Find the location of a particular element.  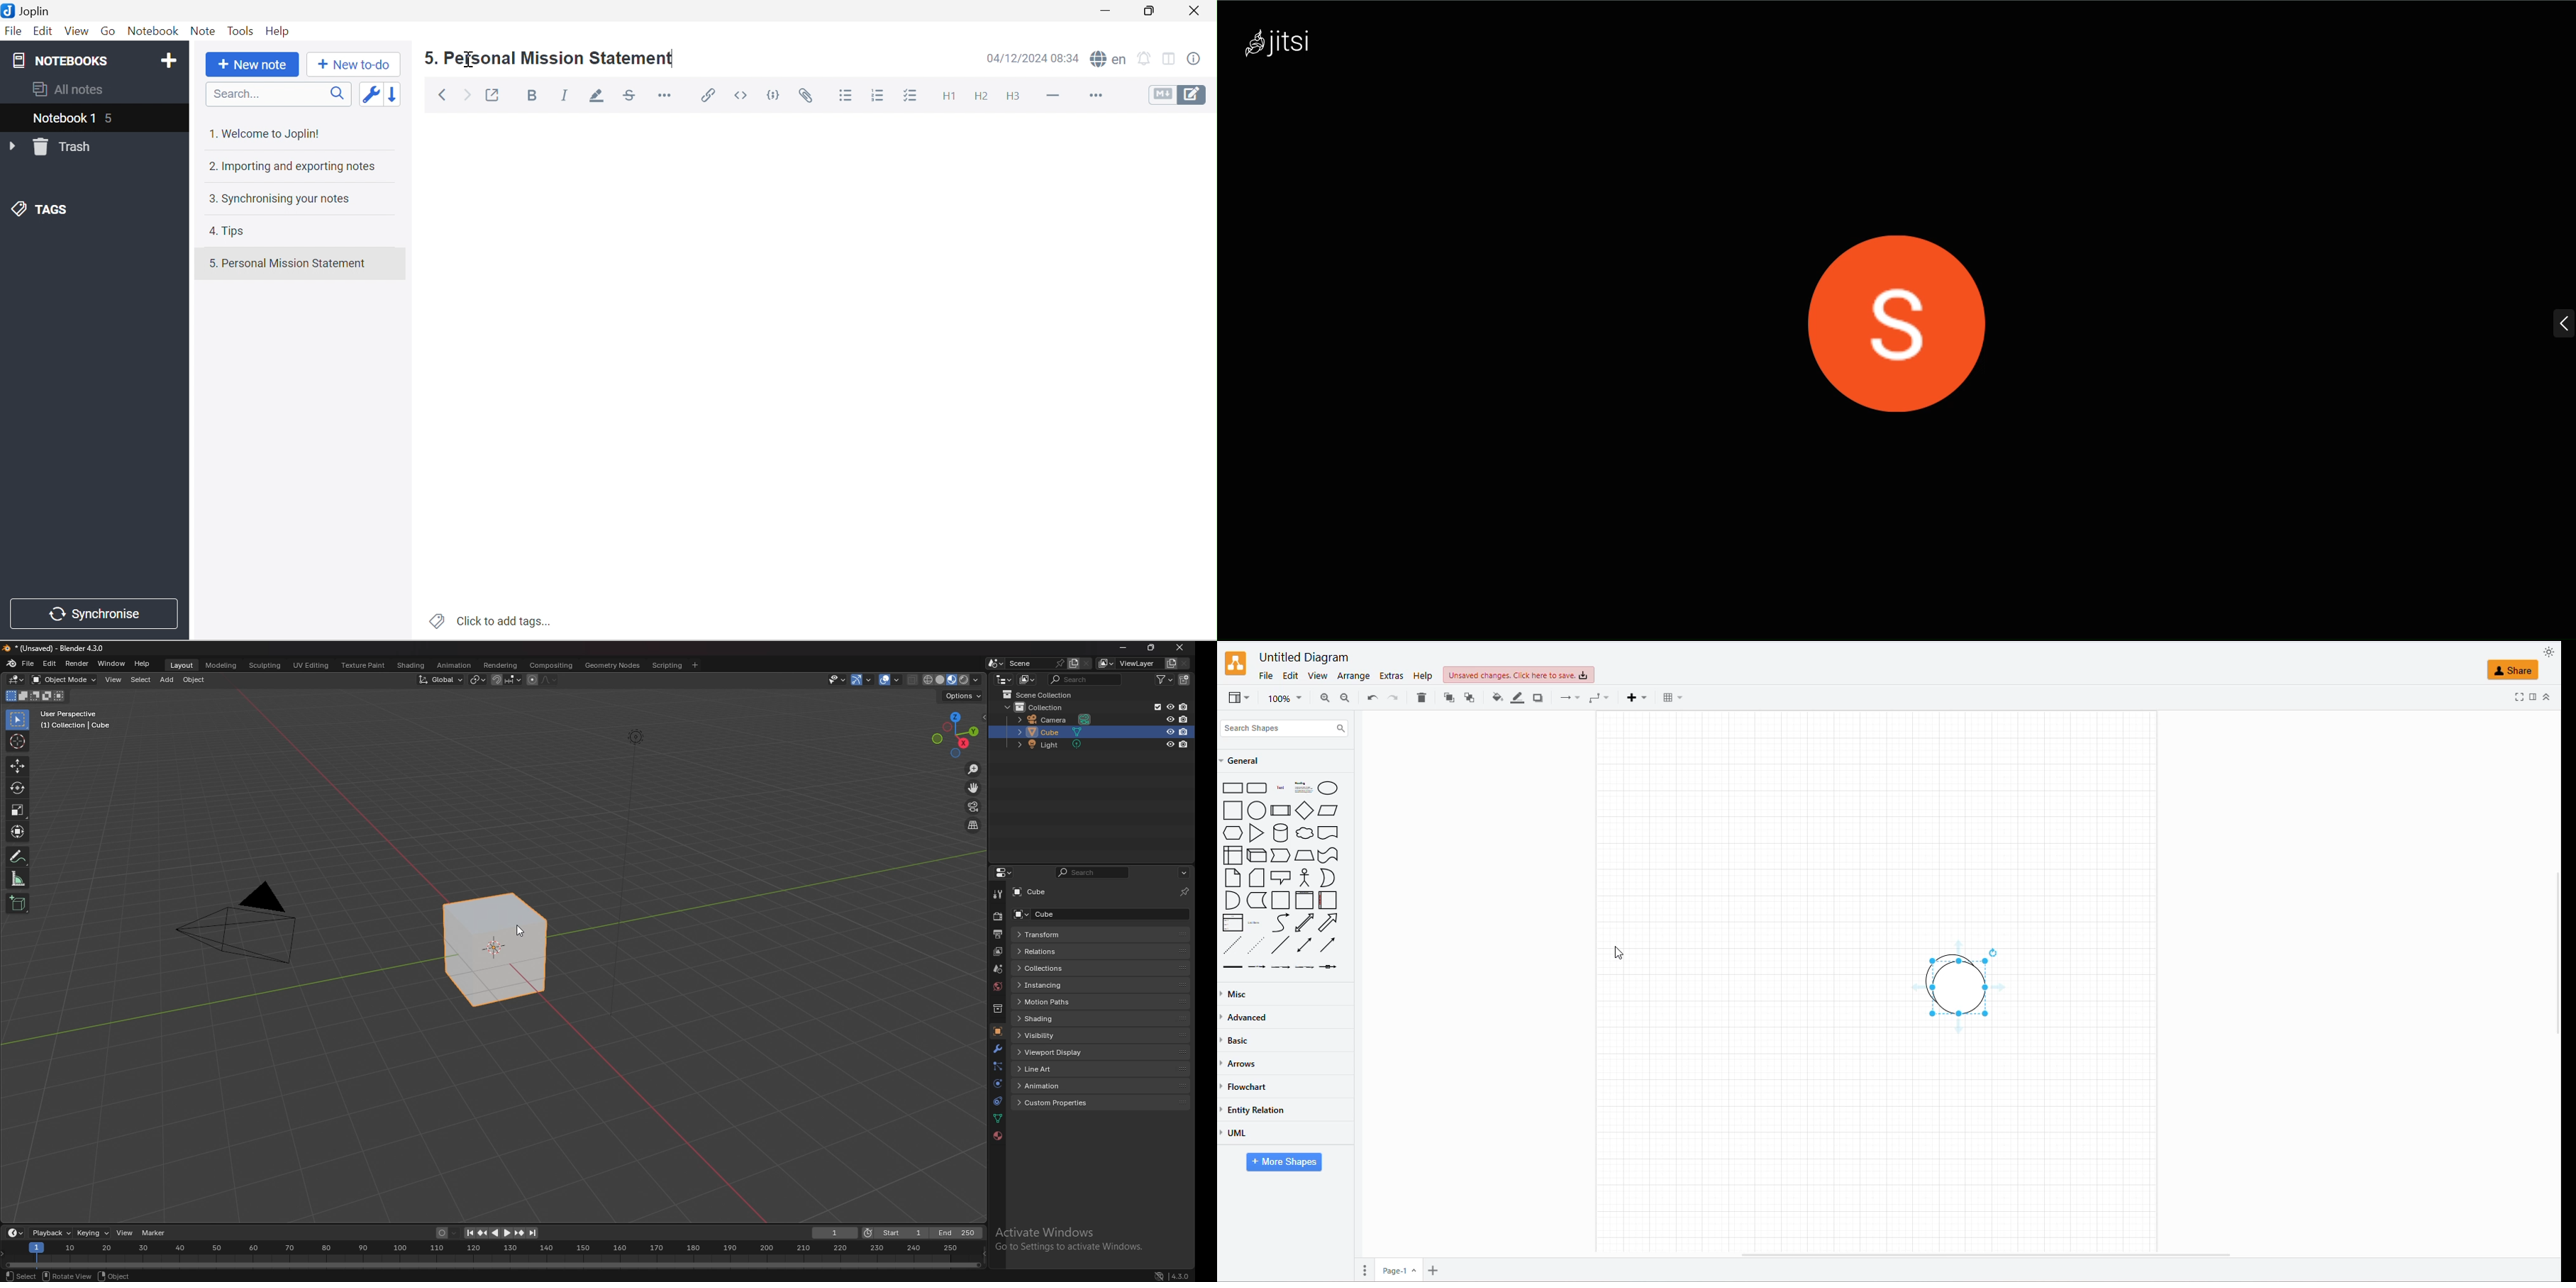

Horizontal is located at coordinates (665, 94).